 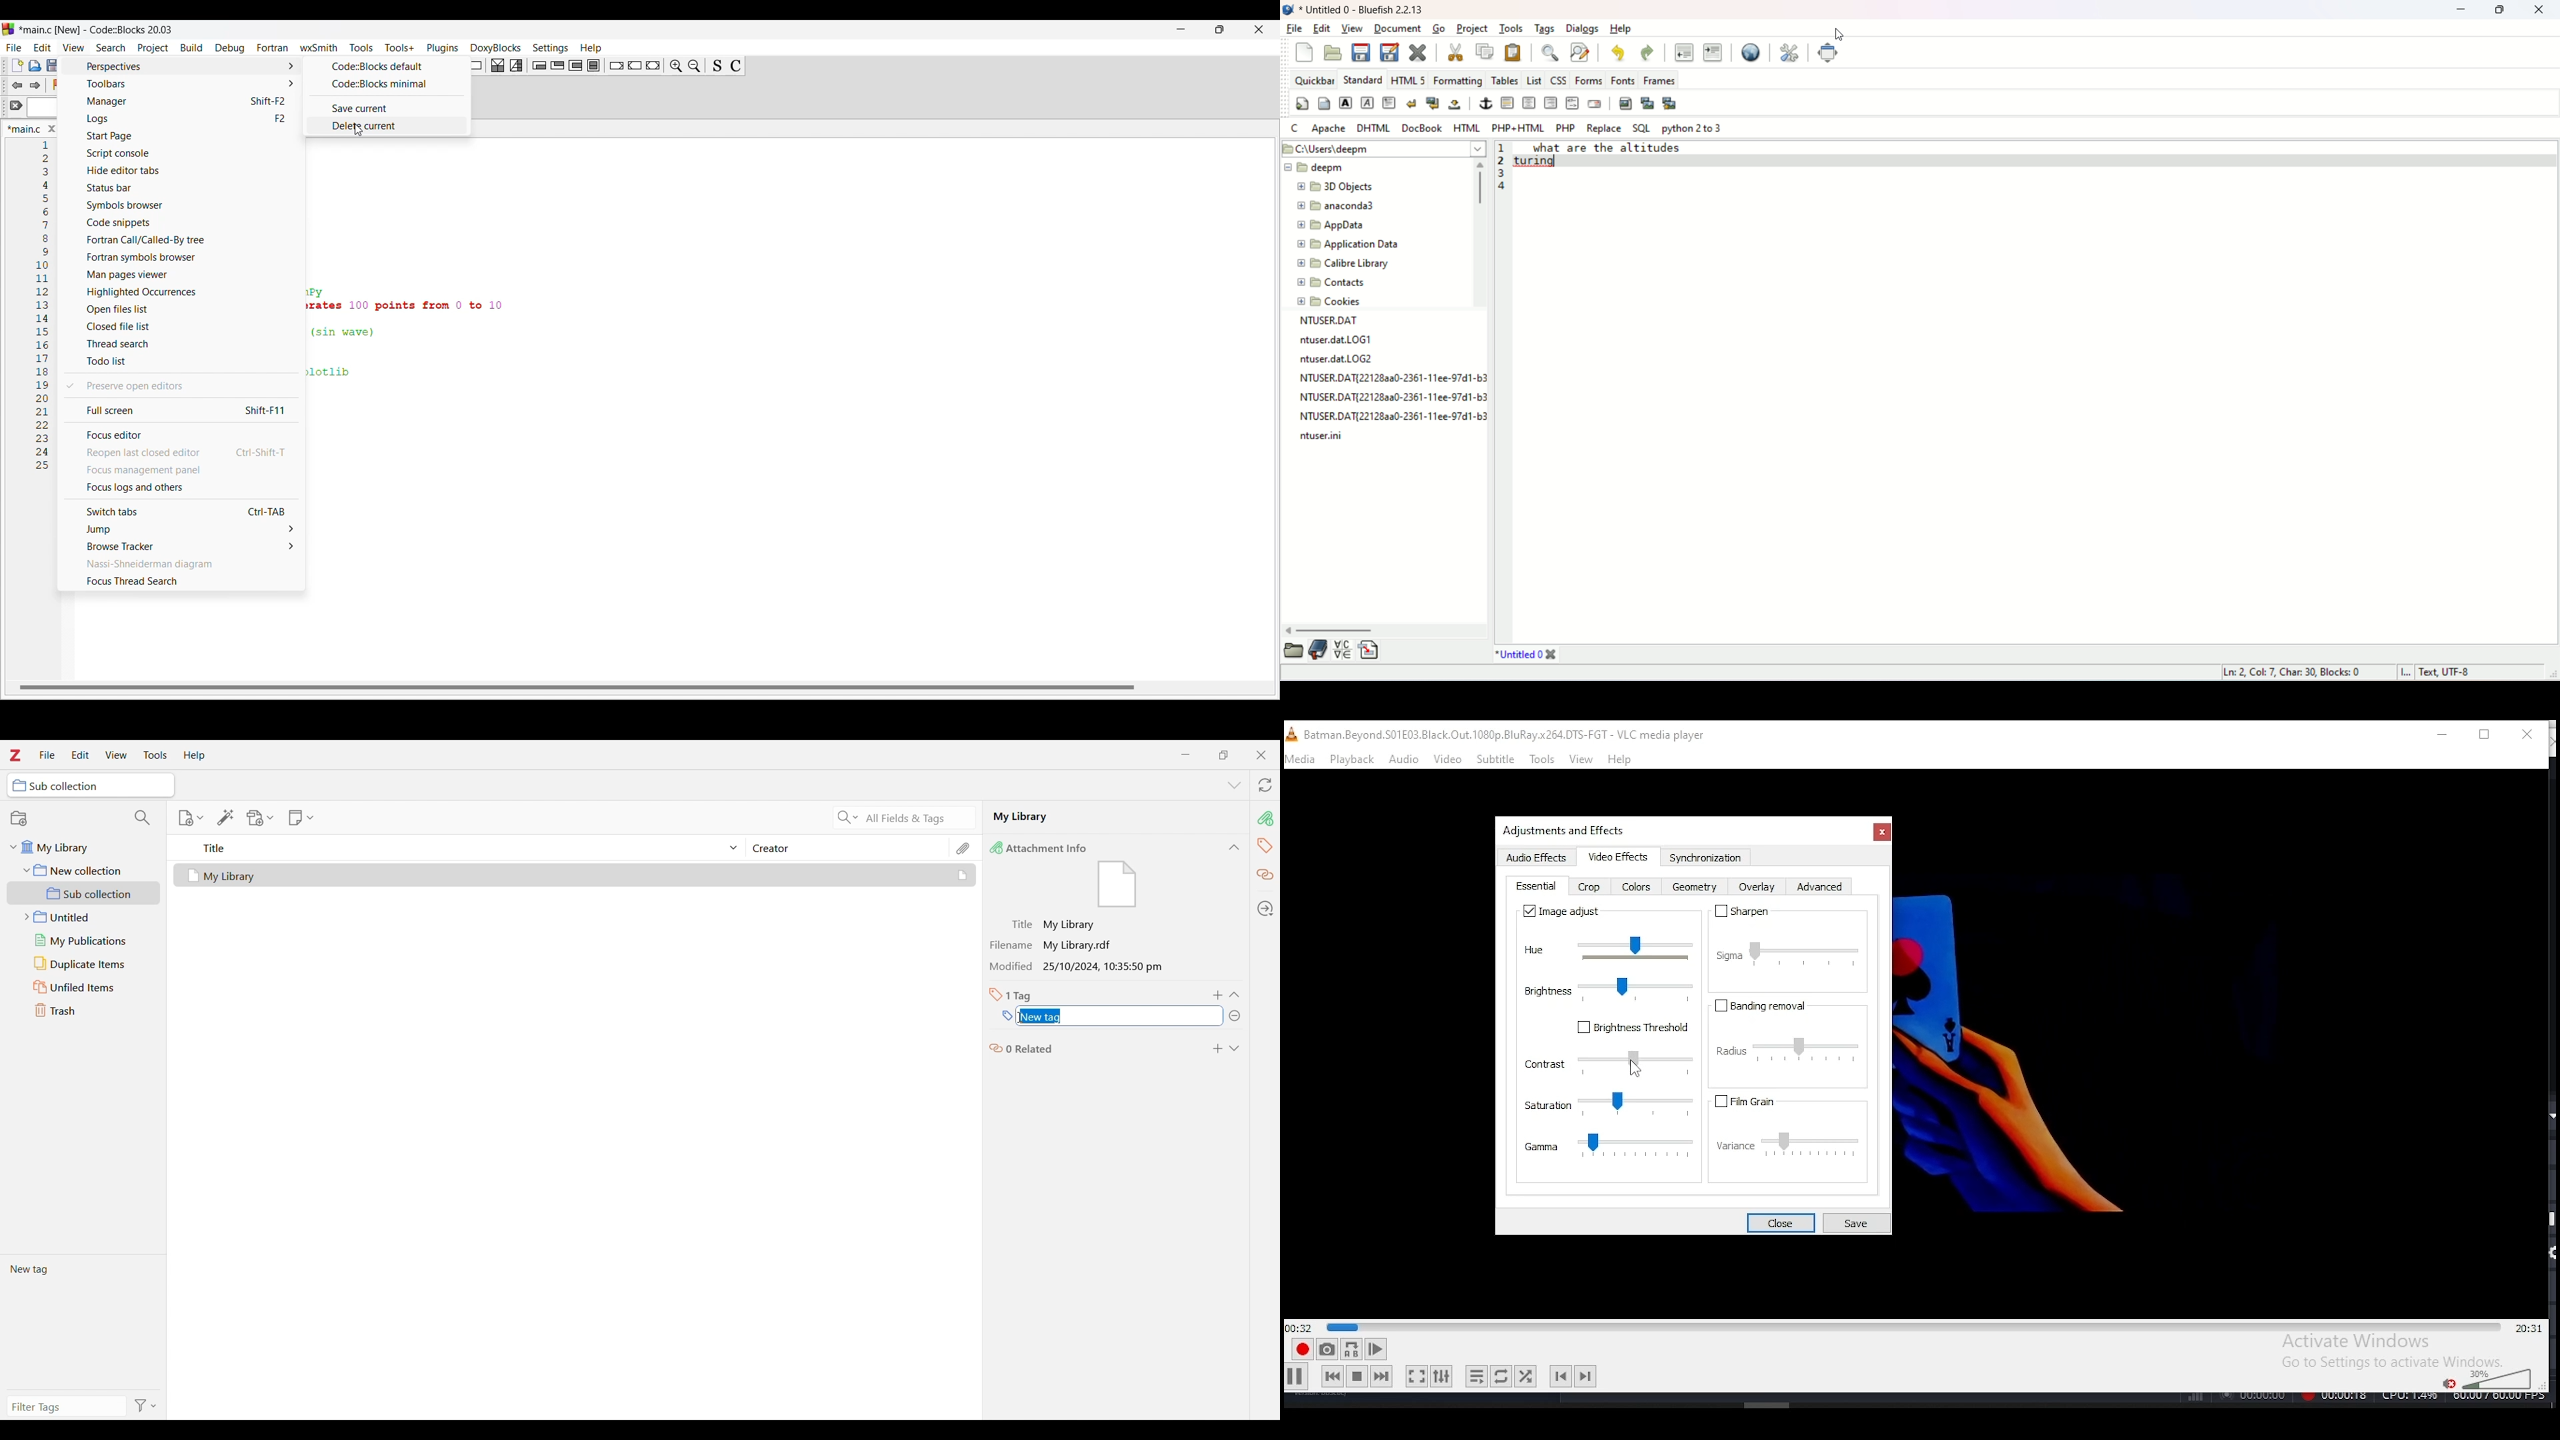 What do you see at coordinates (653, 65) in the screenshot?
I see `Return instruction` at bounding box center [653, 65].